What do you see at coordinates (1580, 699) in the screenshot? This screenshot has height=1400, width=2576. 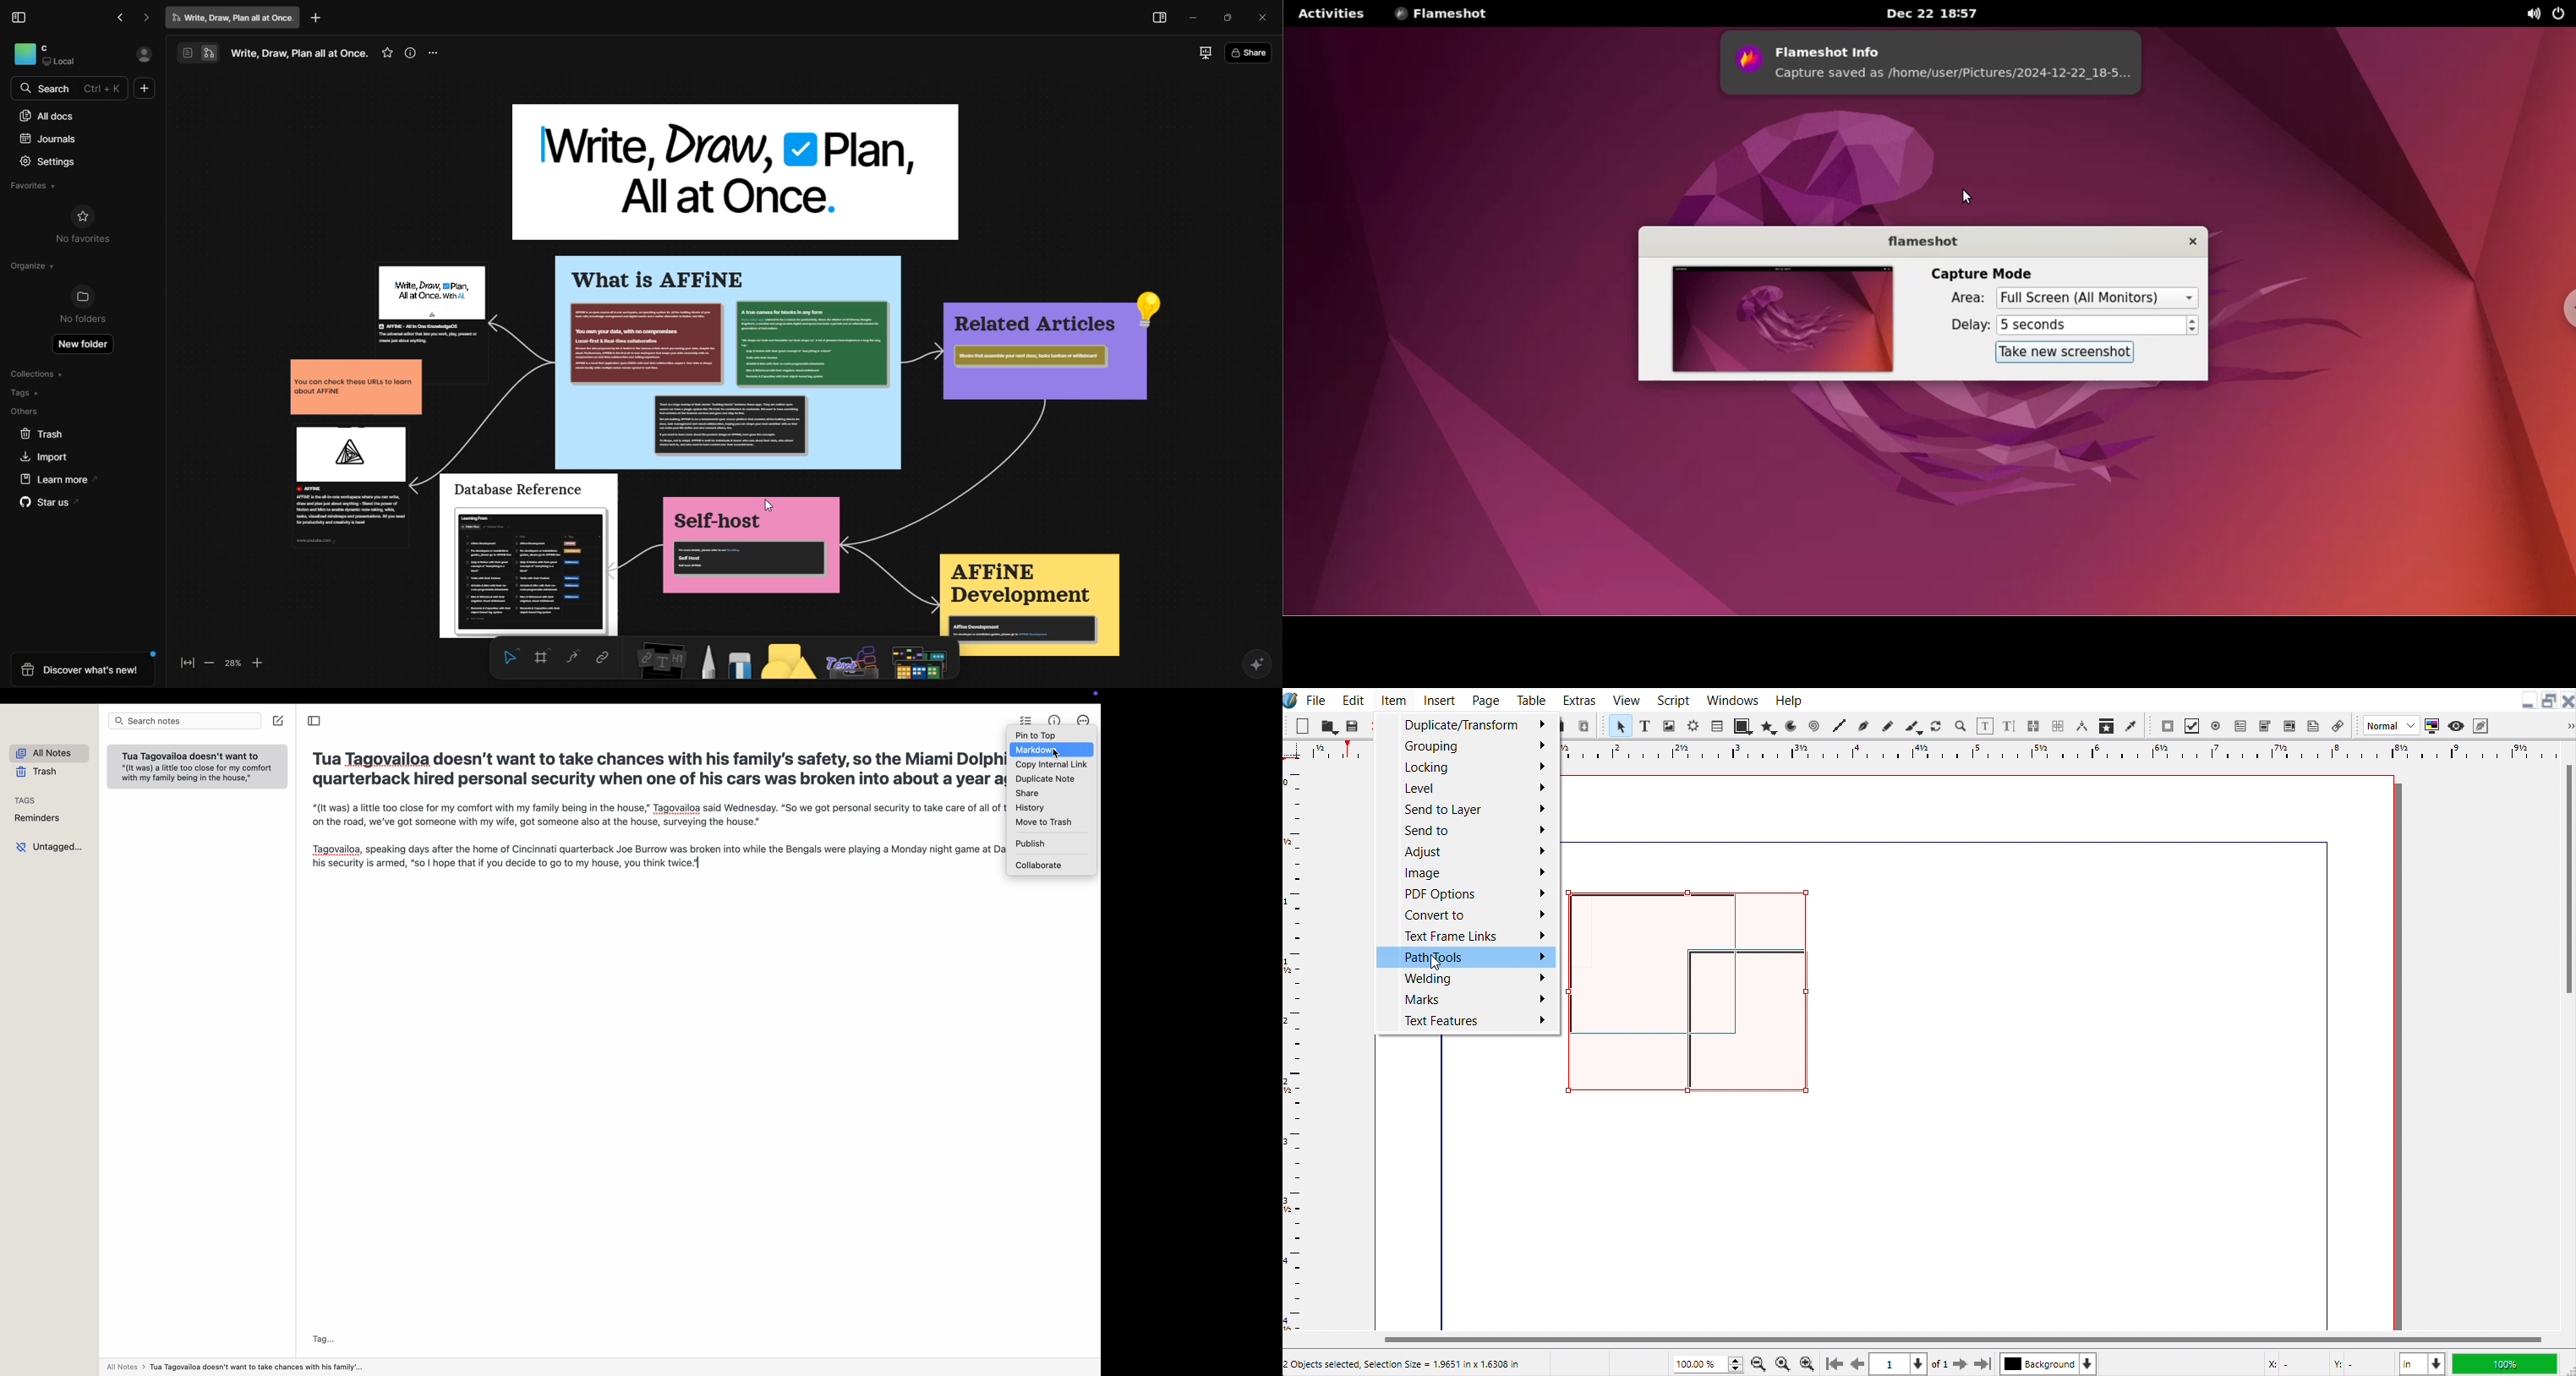 I see `Extras` at bounding box center [1580, 699].